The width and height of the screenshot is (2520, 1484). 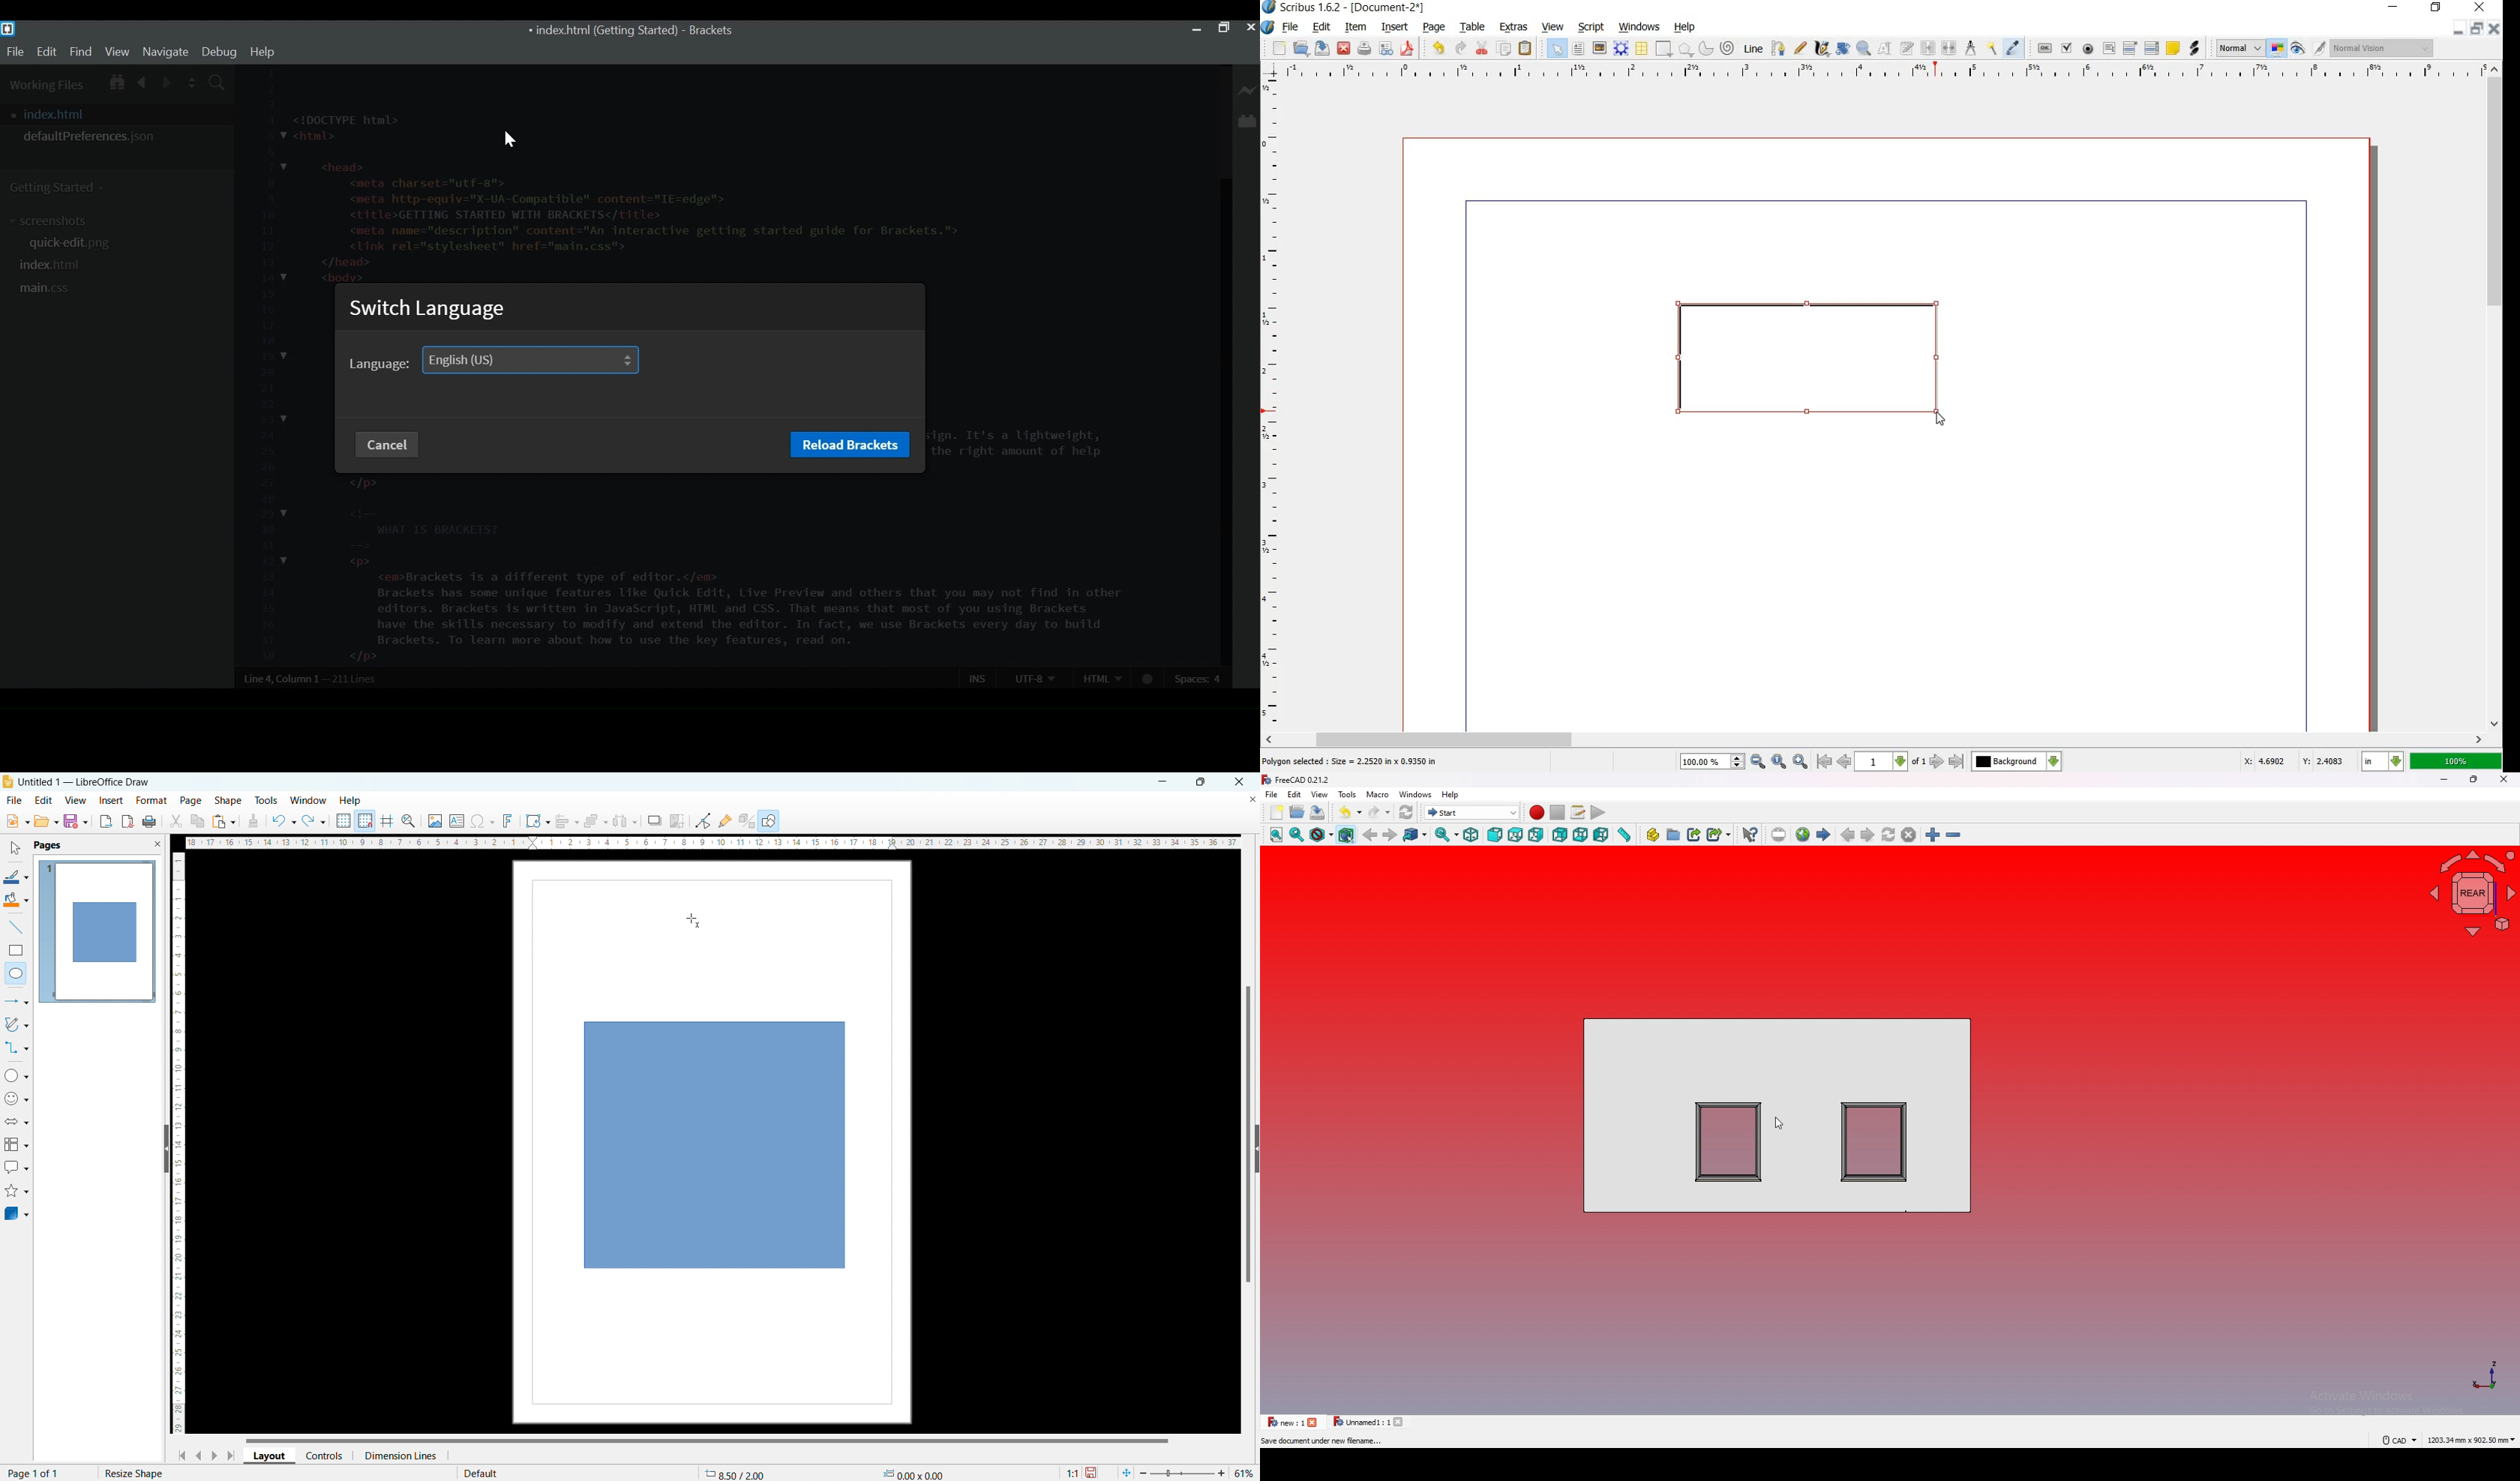 I want to click on Shape, so click(x=1778, y=1114).